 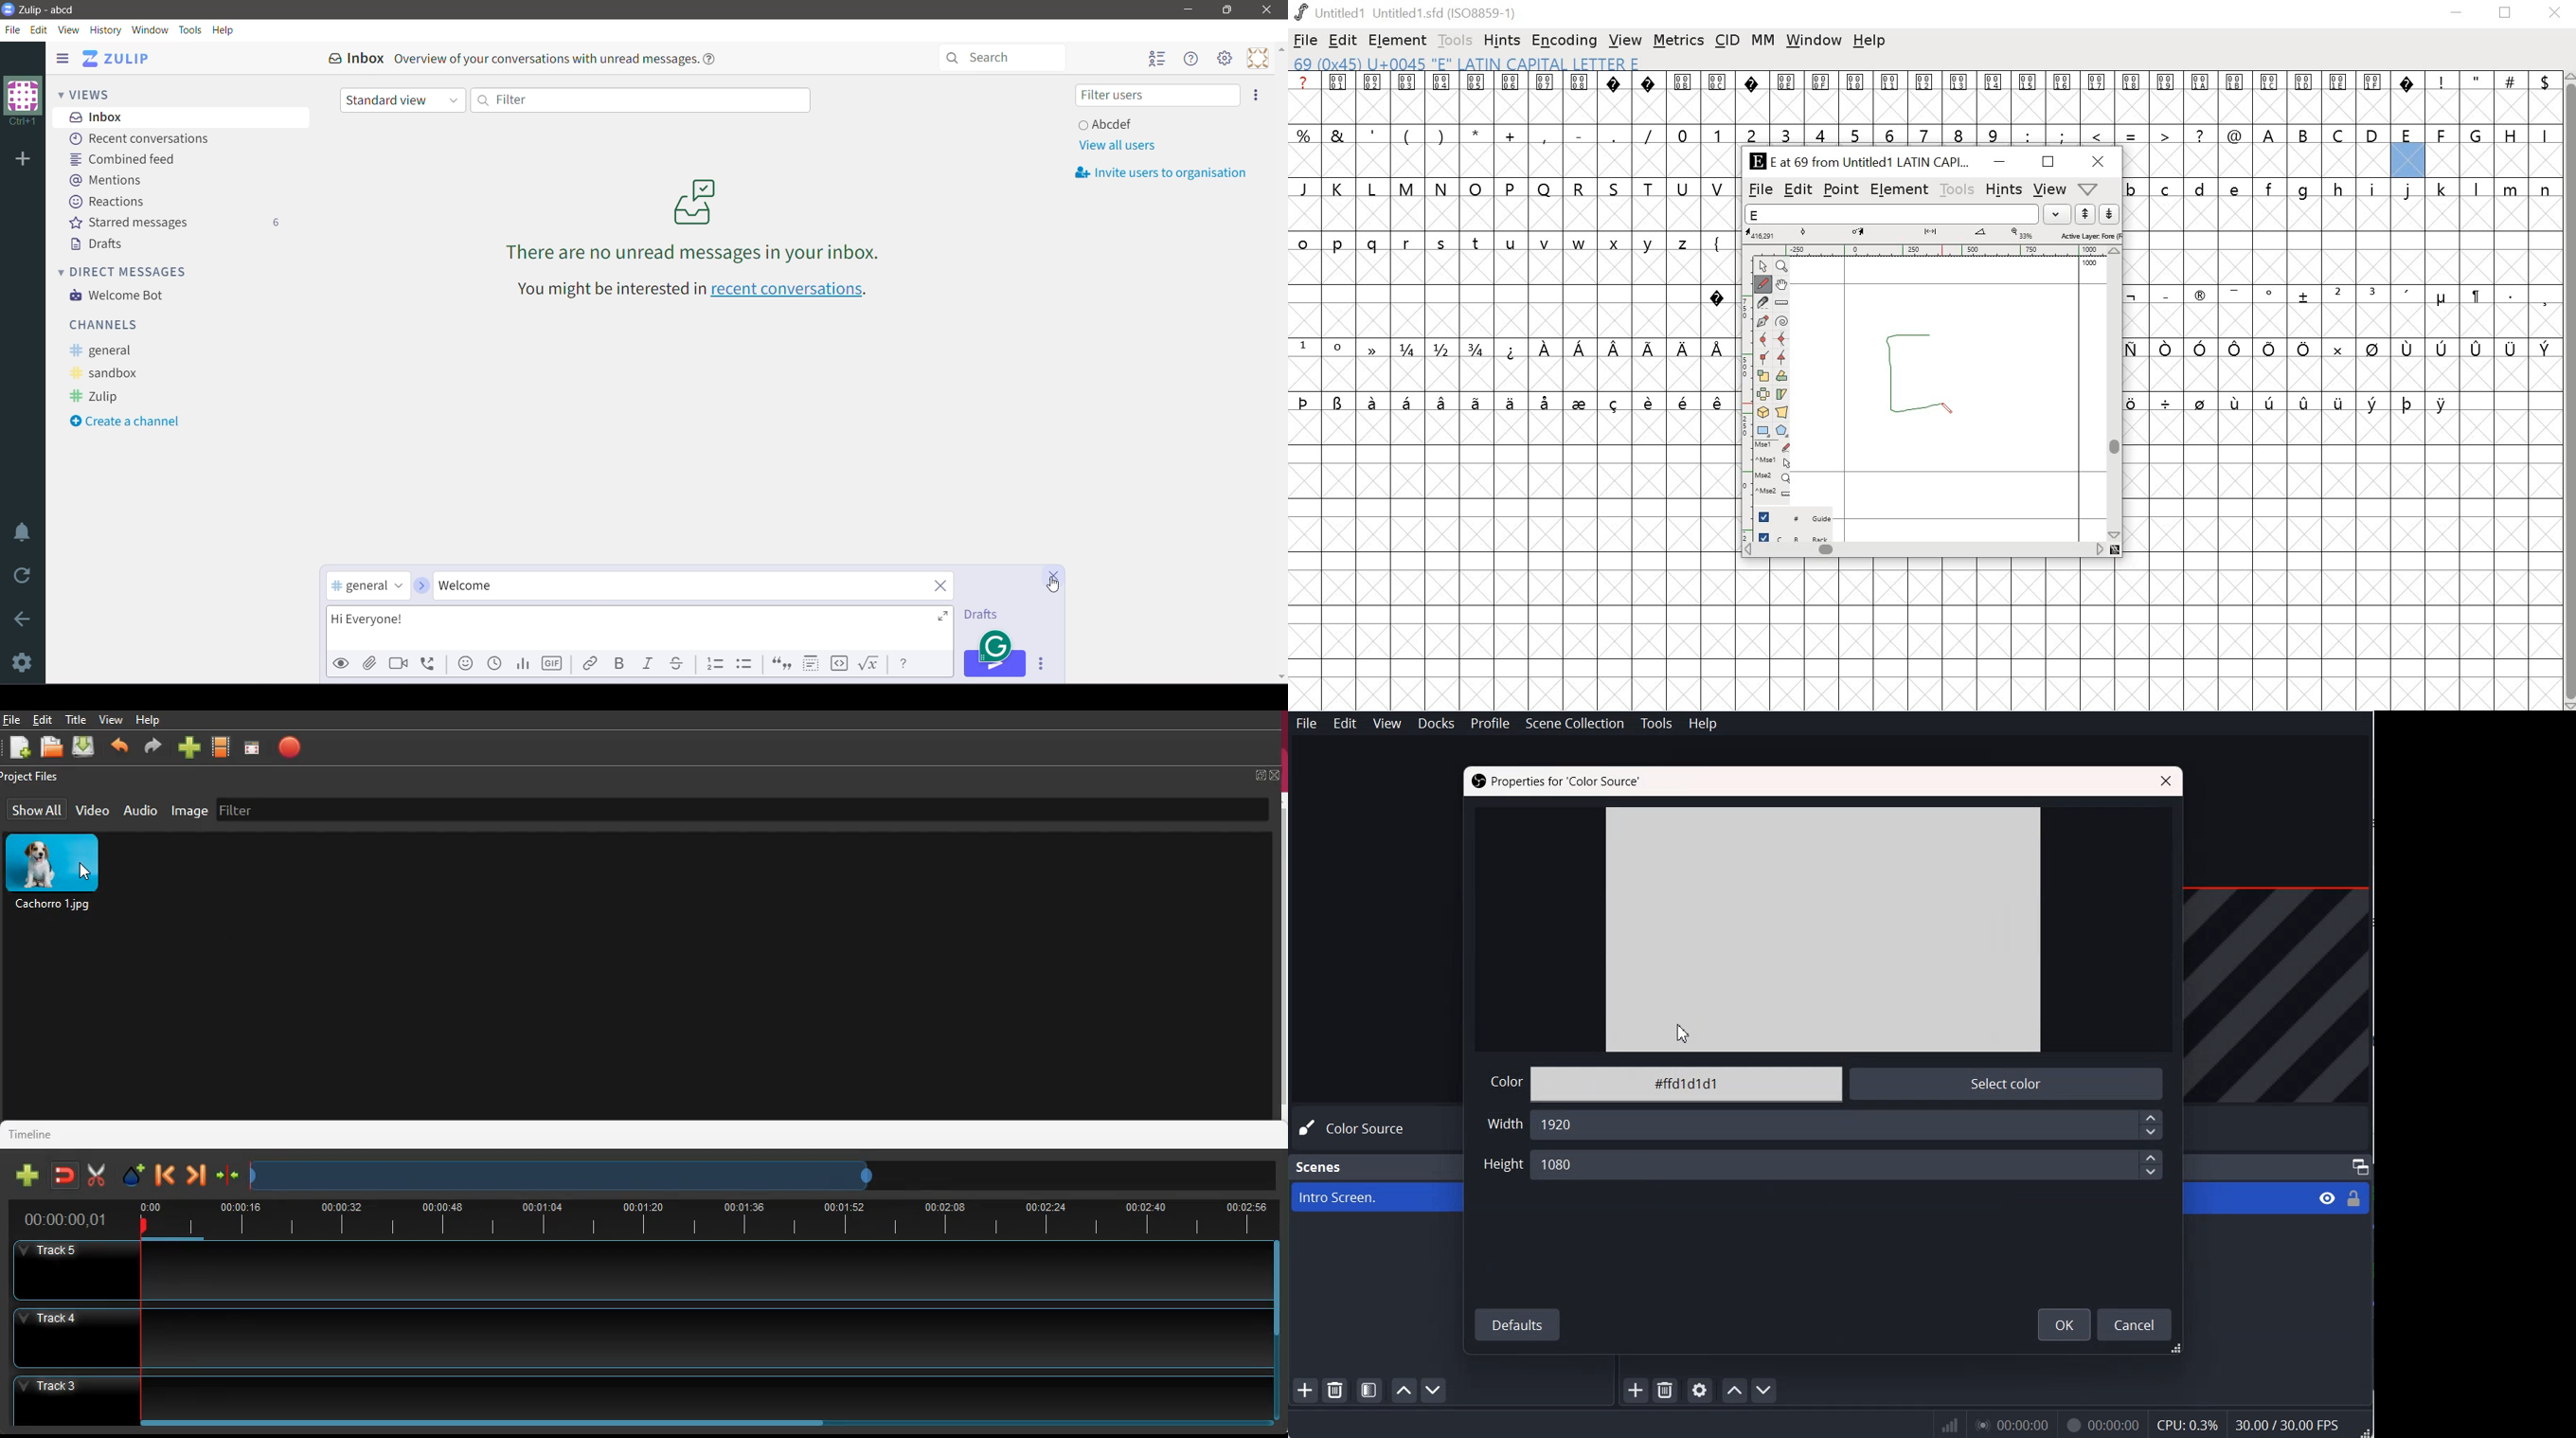 I want to click on file, so click(x=12, y=720).